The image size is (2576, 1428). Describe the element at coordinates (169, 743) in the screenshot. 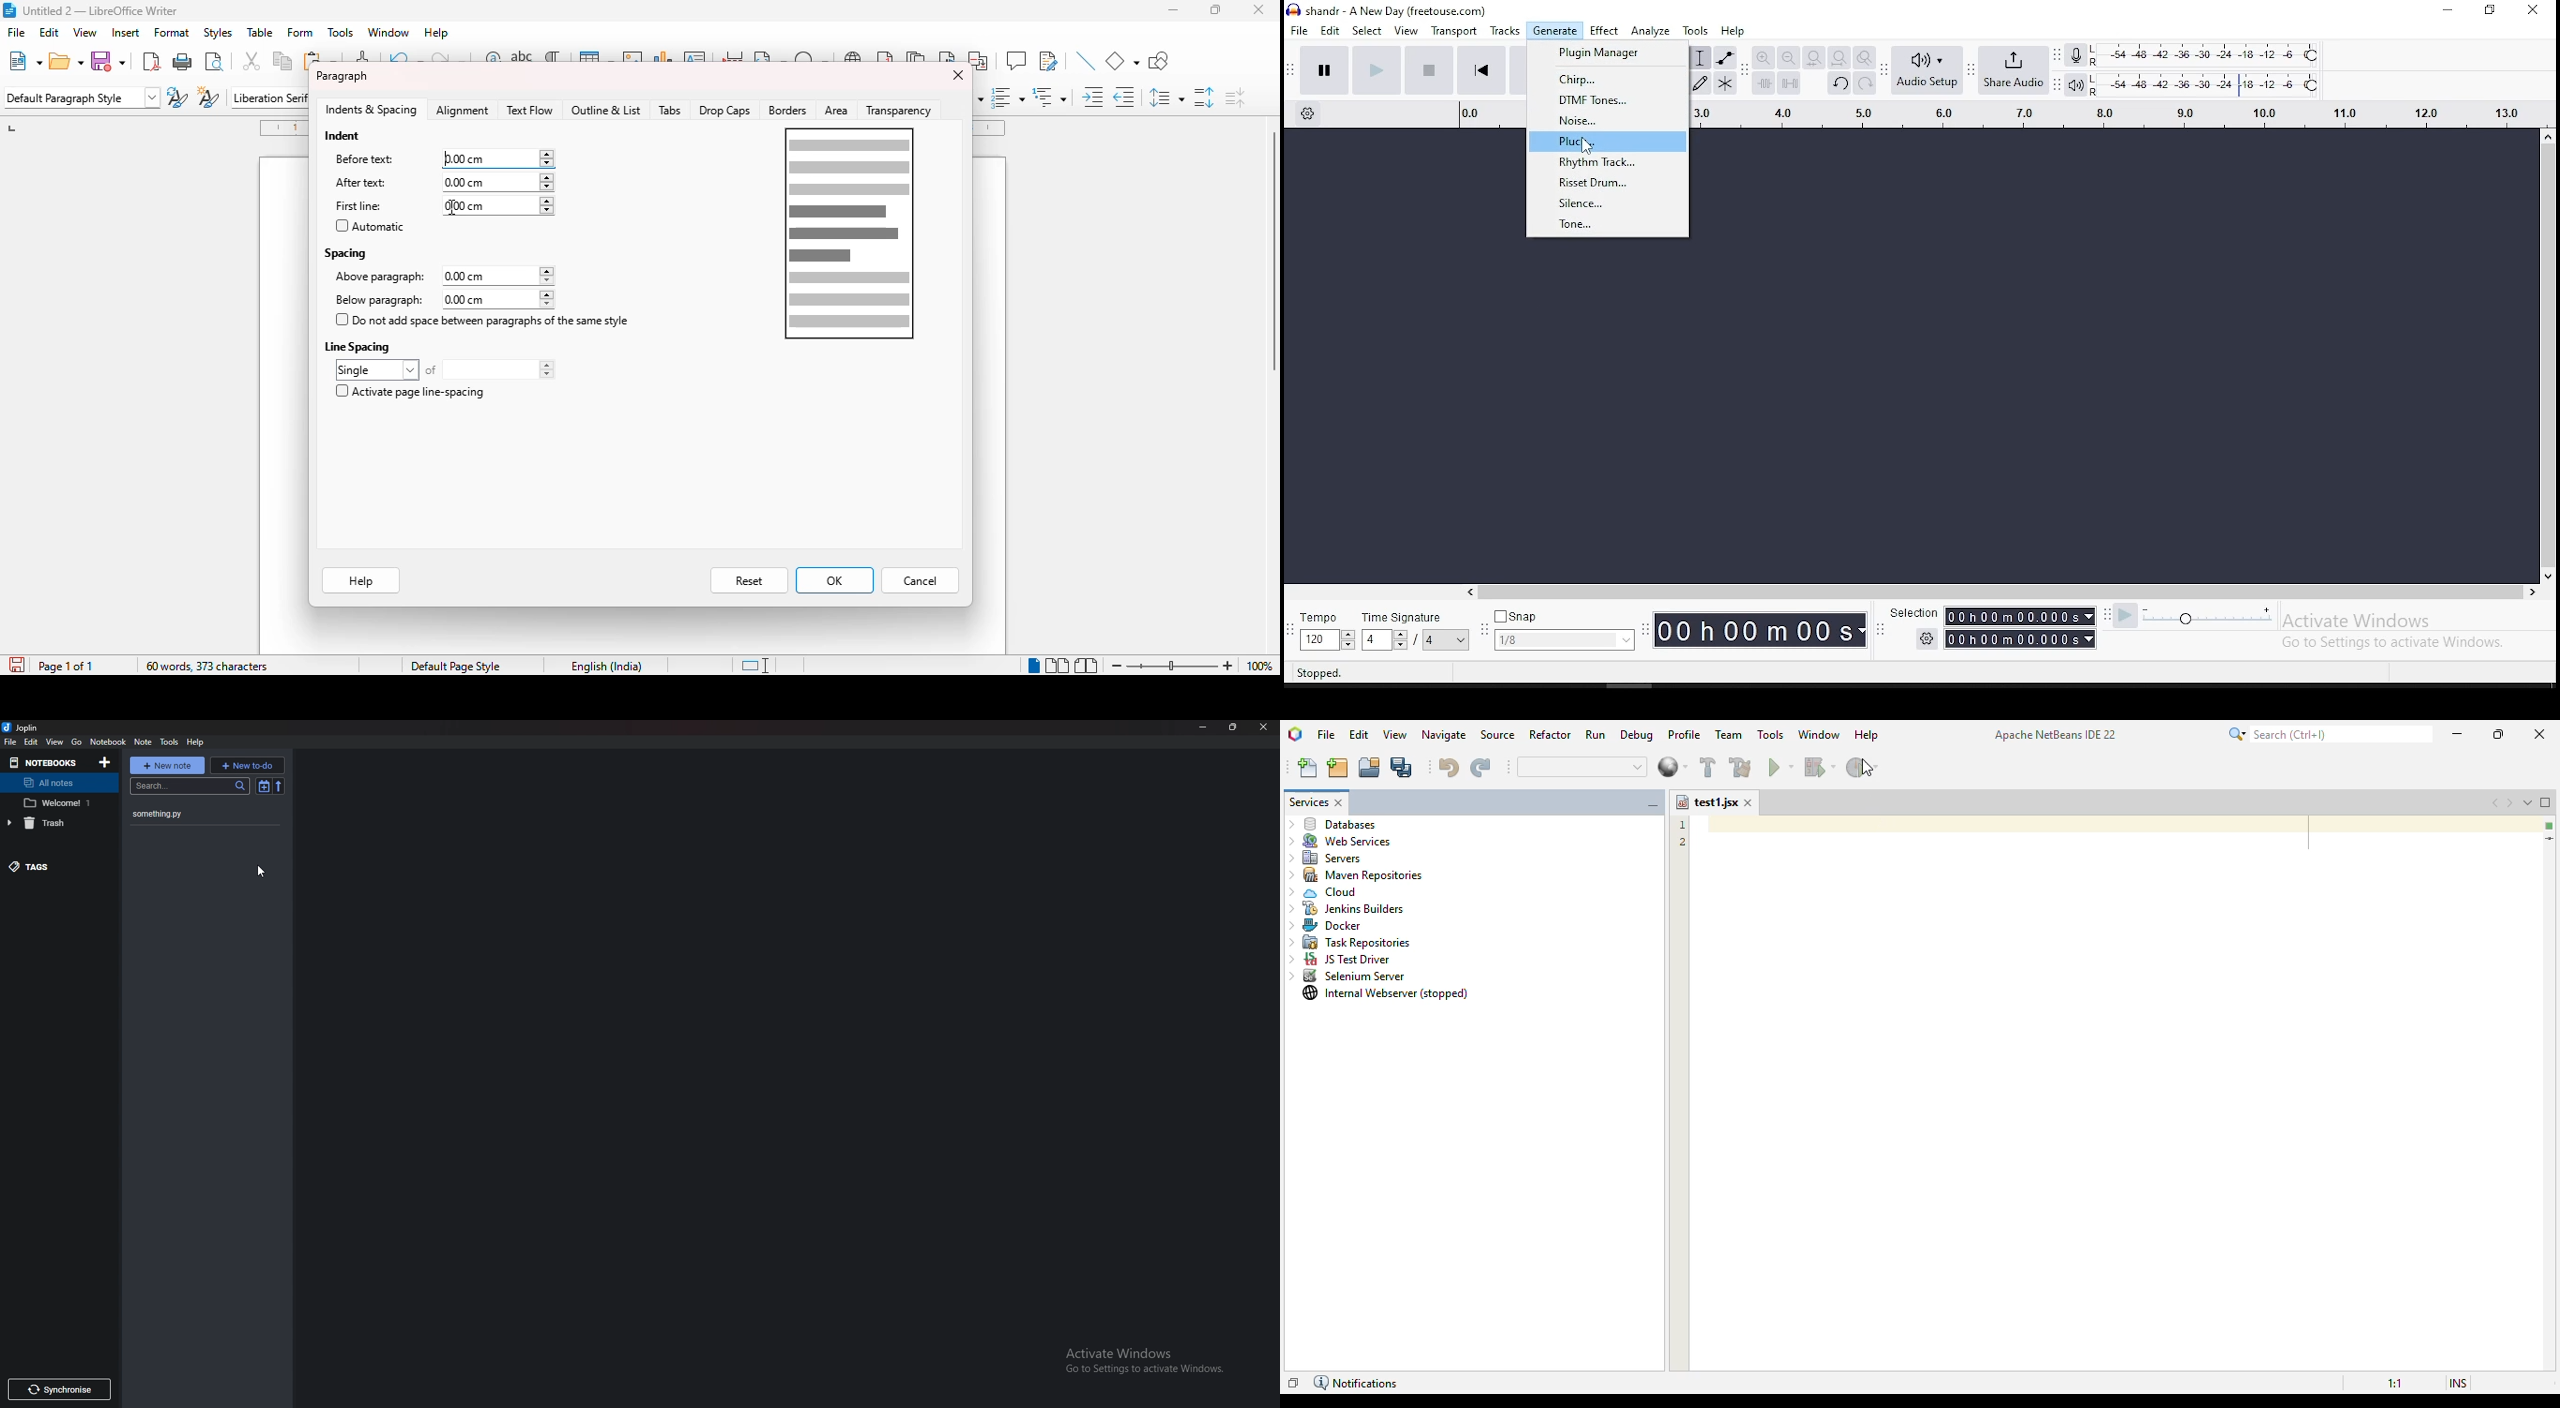

I see `Tools` at that location.